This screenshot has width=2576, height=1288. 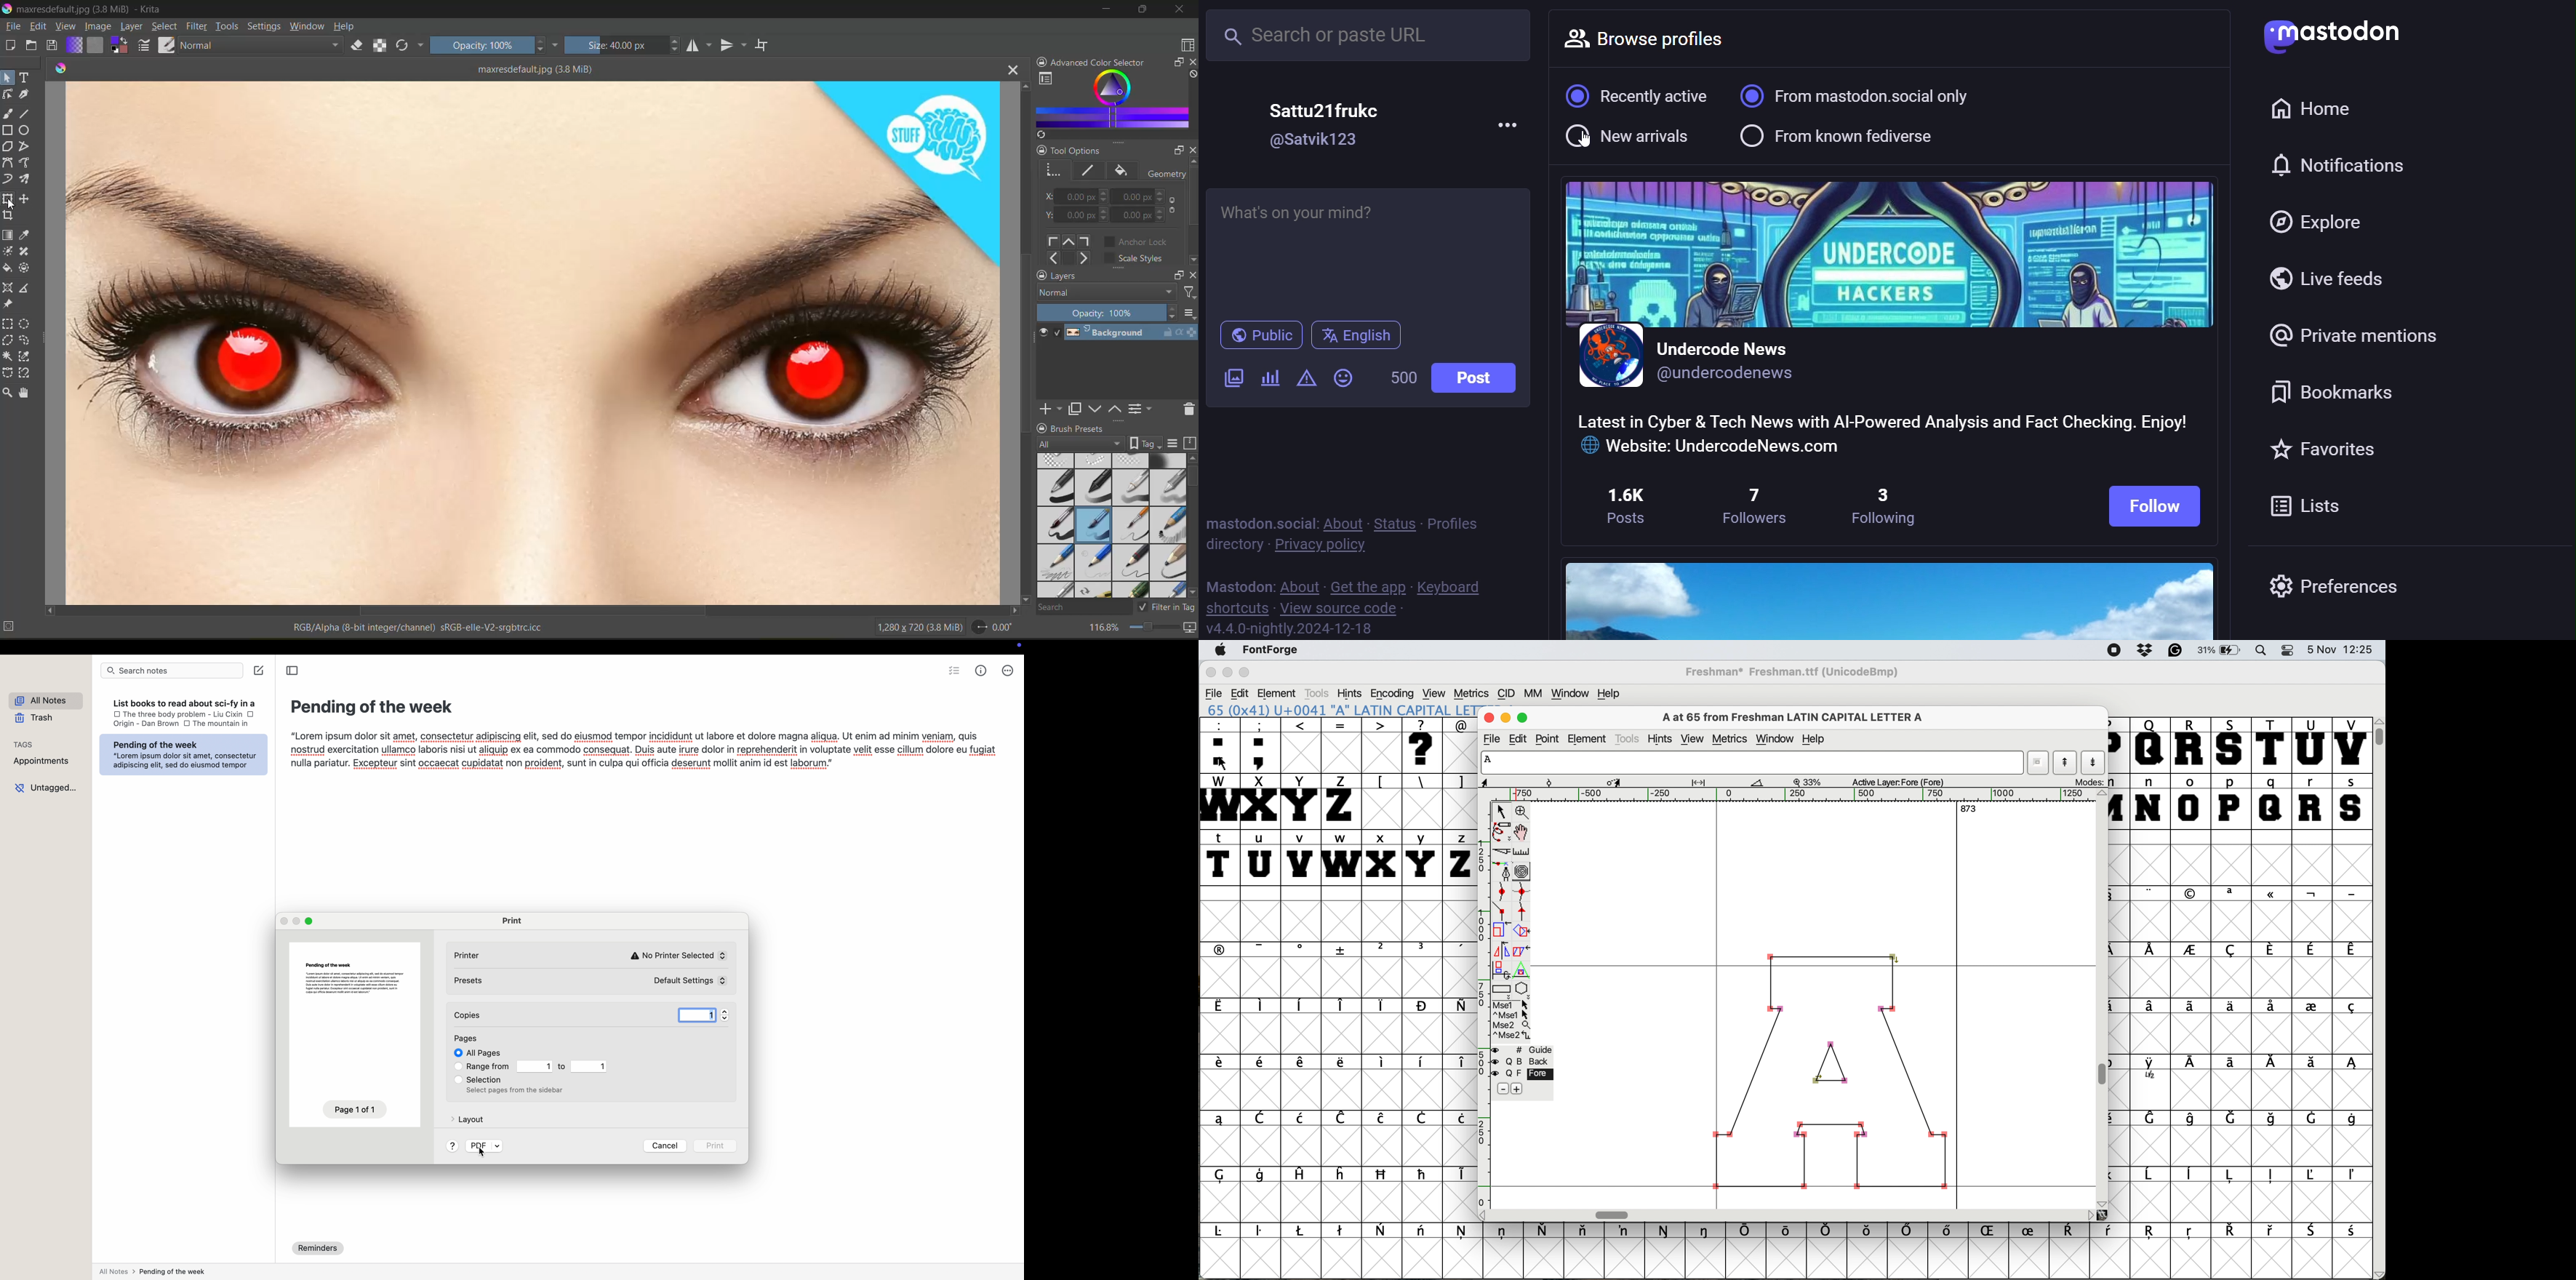 What do you see at coordinates (1236, 607) in the screenshot?
I see `shortcuts` at bounding box center [1236, 607].